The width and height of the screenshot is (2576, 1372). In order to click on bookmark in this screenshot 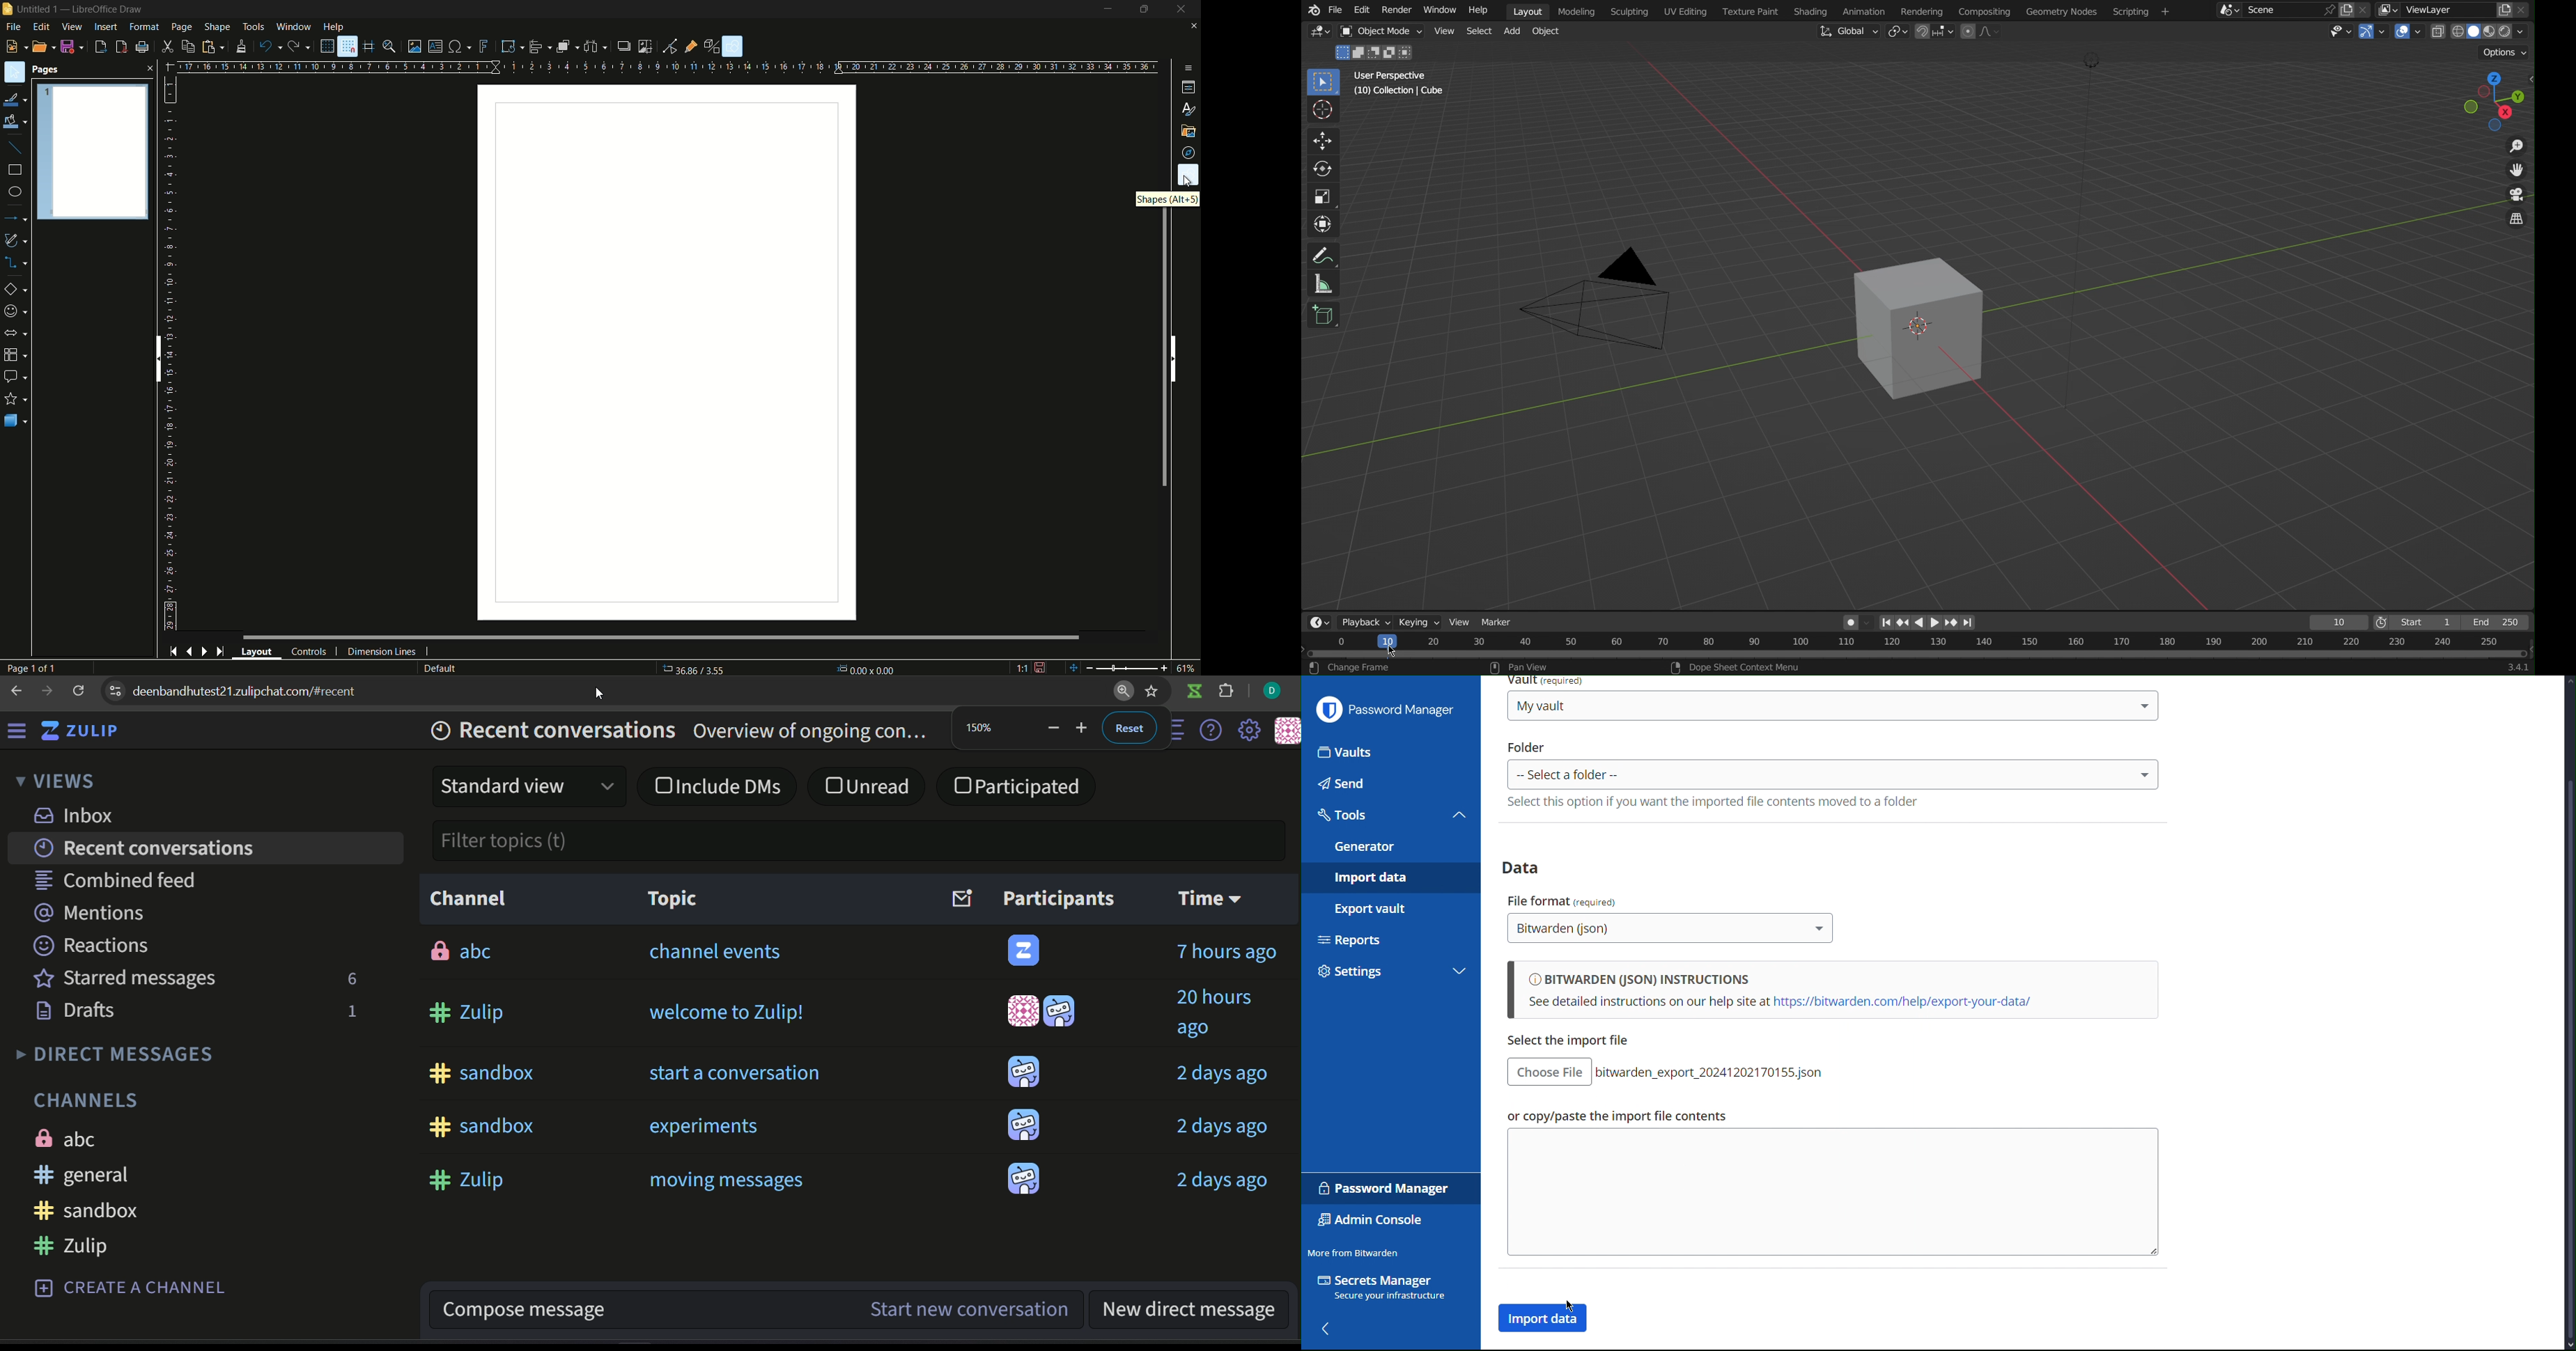, I will do `click(1152, 692)`.